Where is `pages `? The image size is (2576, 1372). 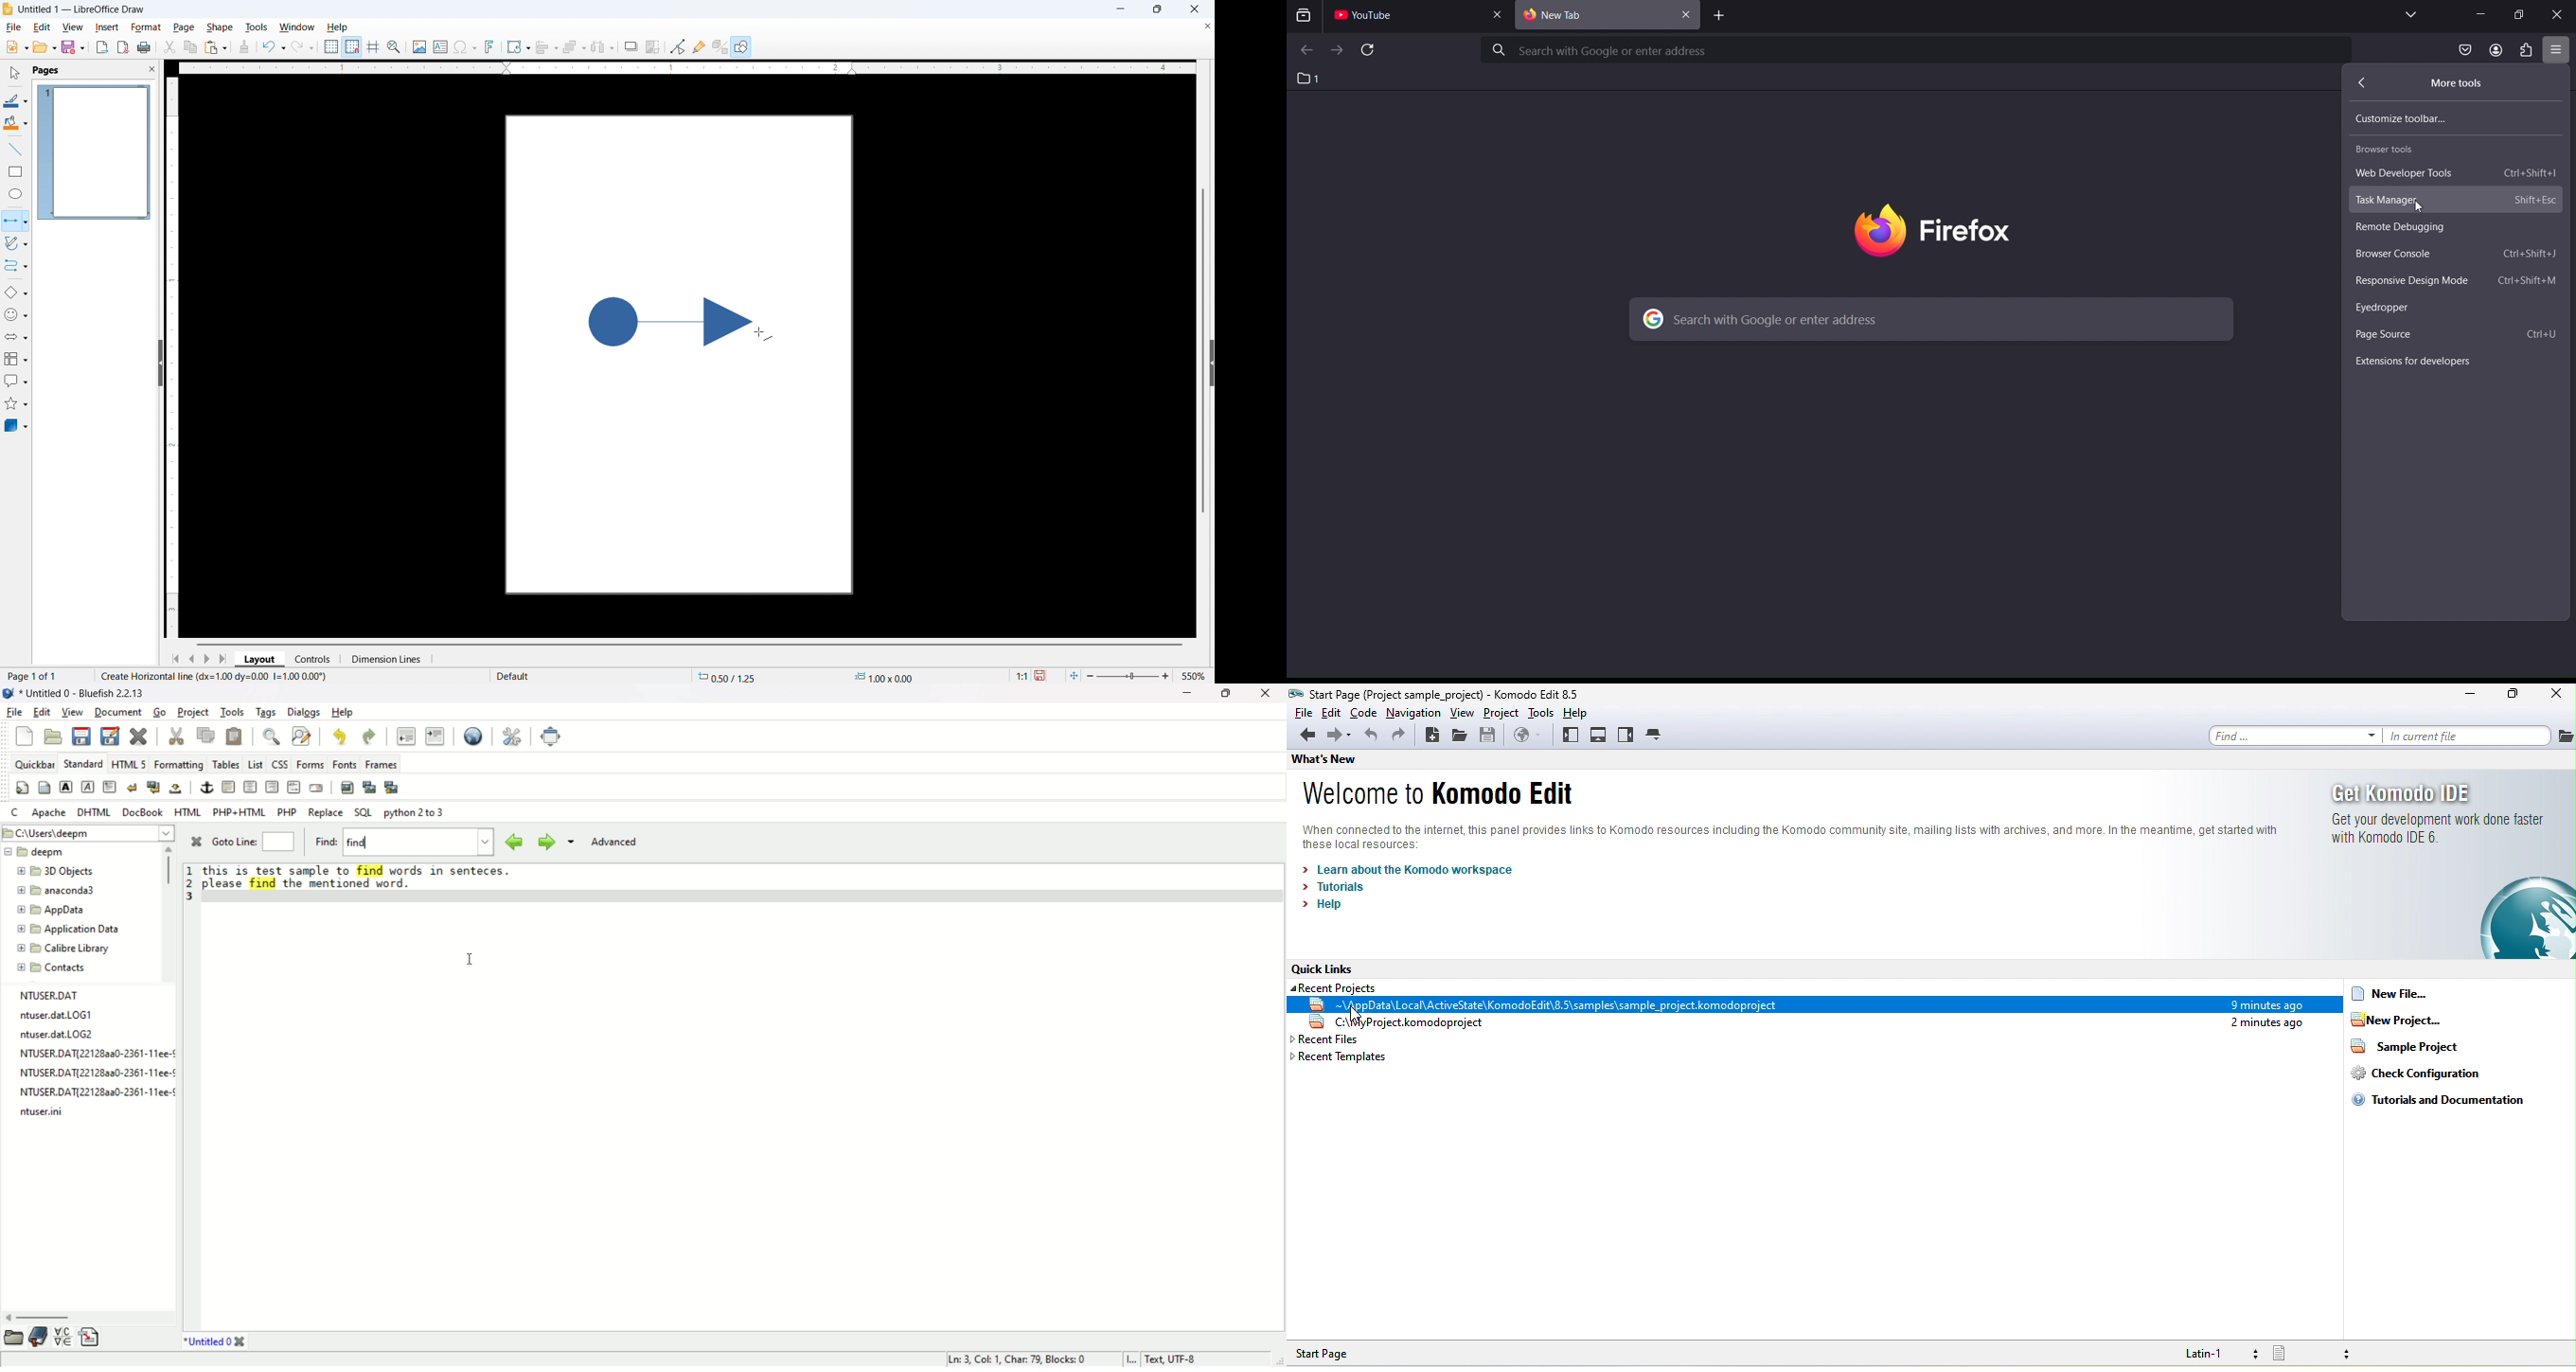
pages  is located at coordinates (47, 70).